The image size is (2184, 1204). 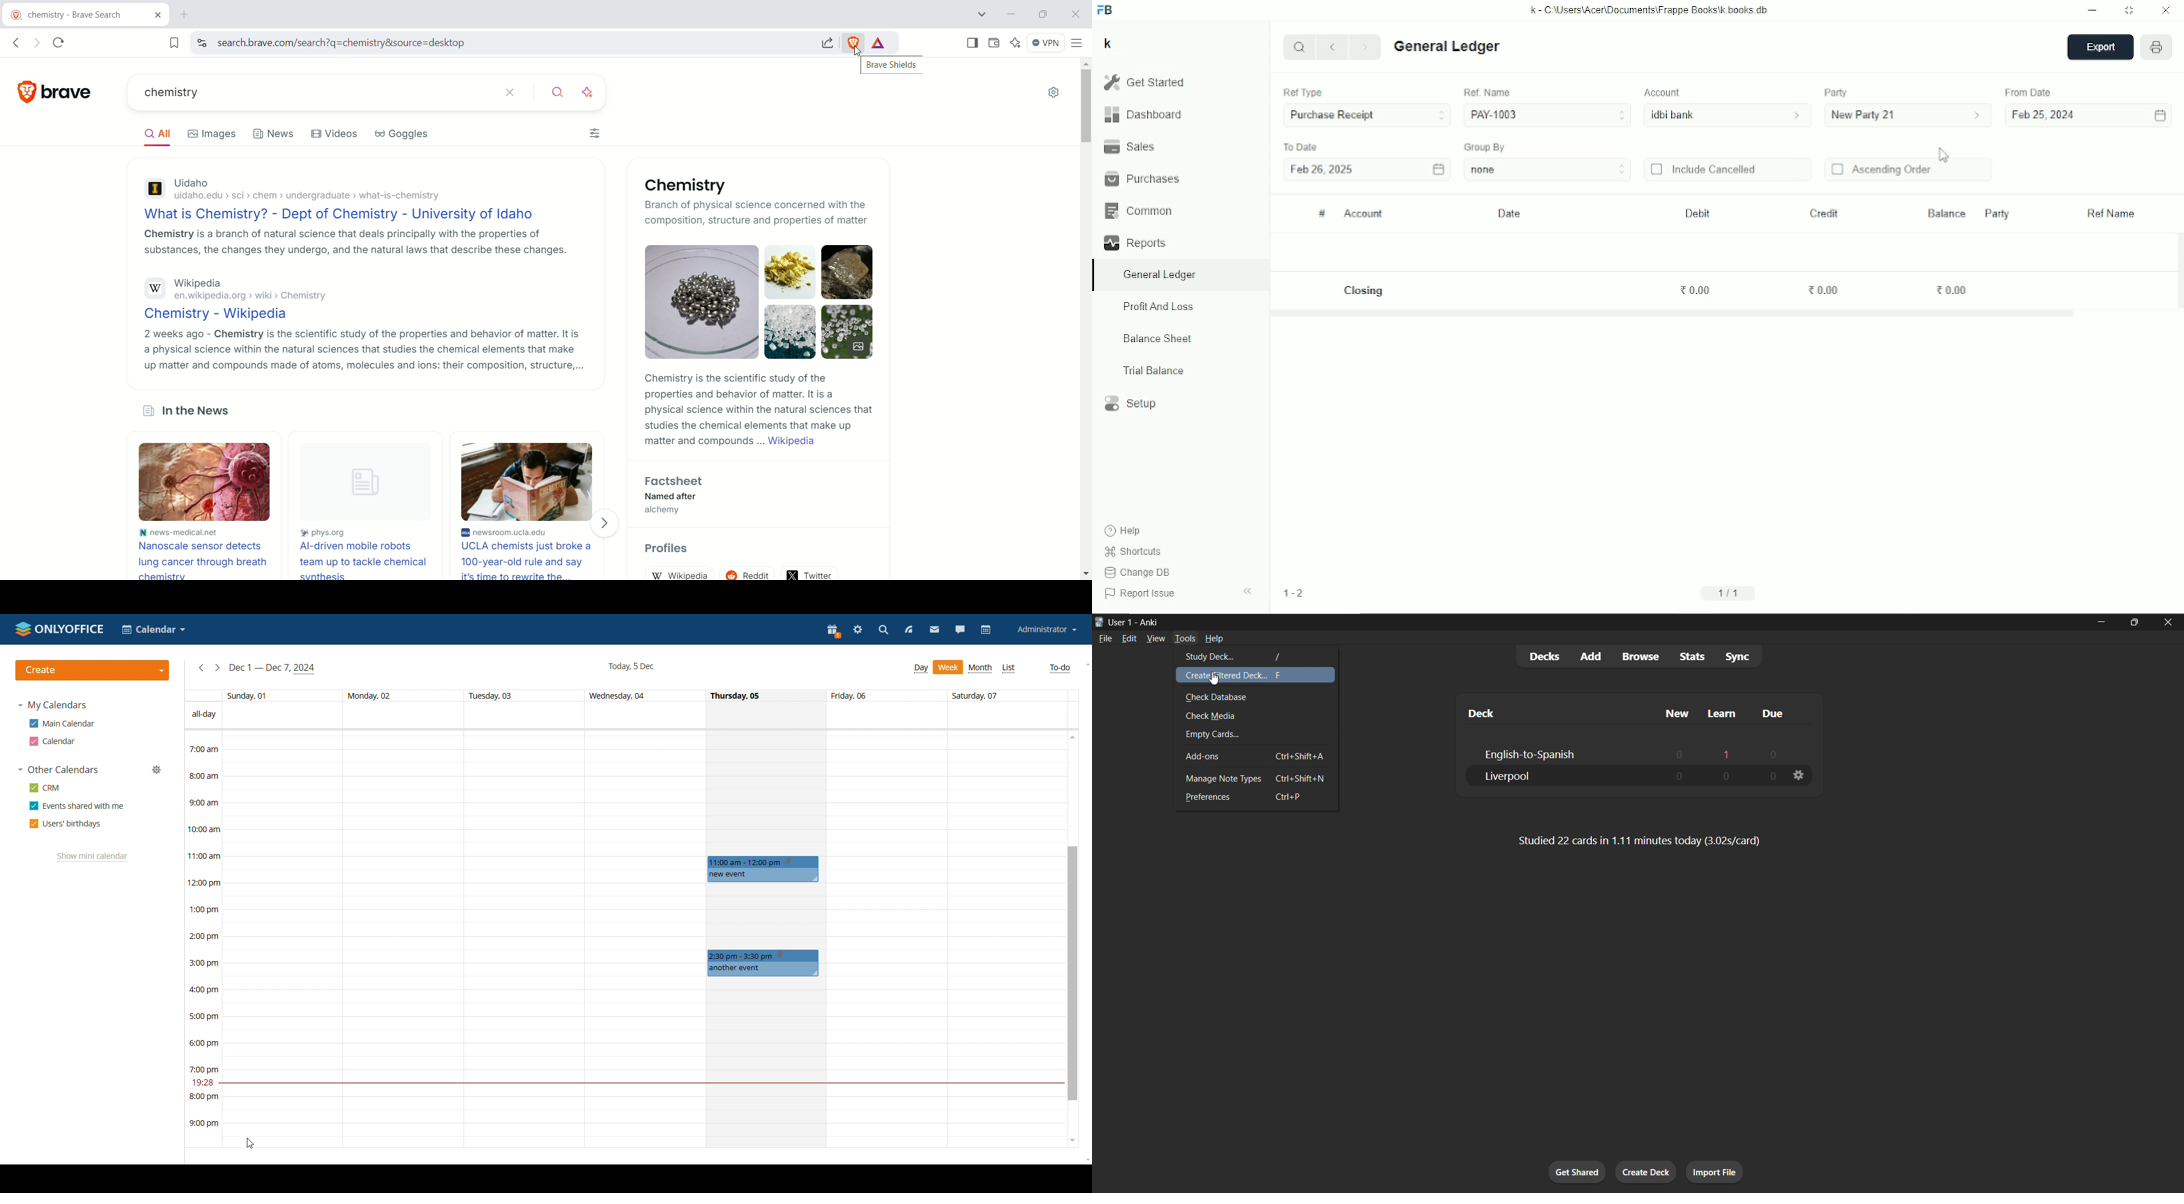 What do you see at coordinates (1299, 46) in the screenshot?
I see `Search` at bounding box center [1299, 46].